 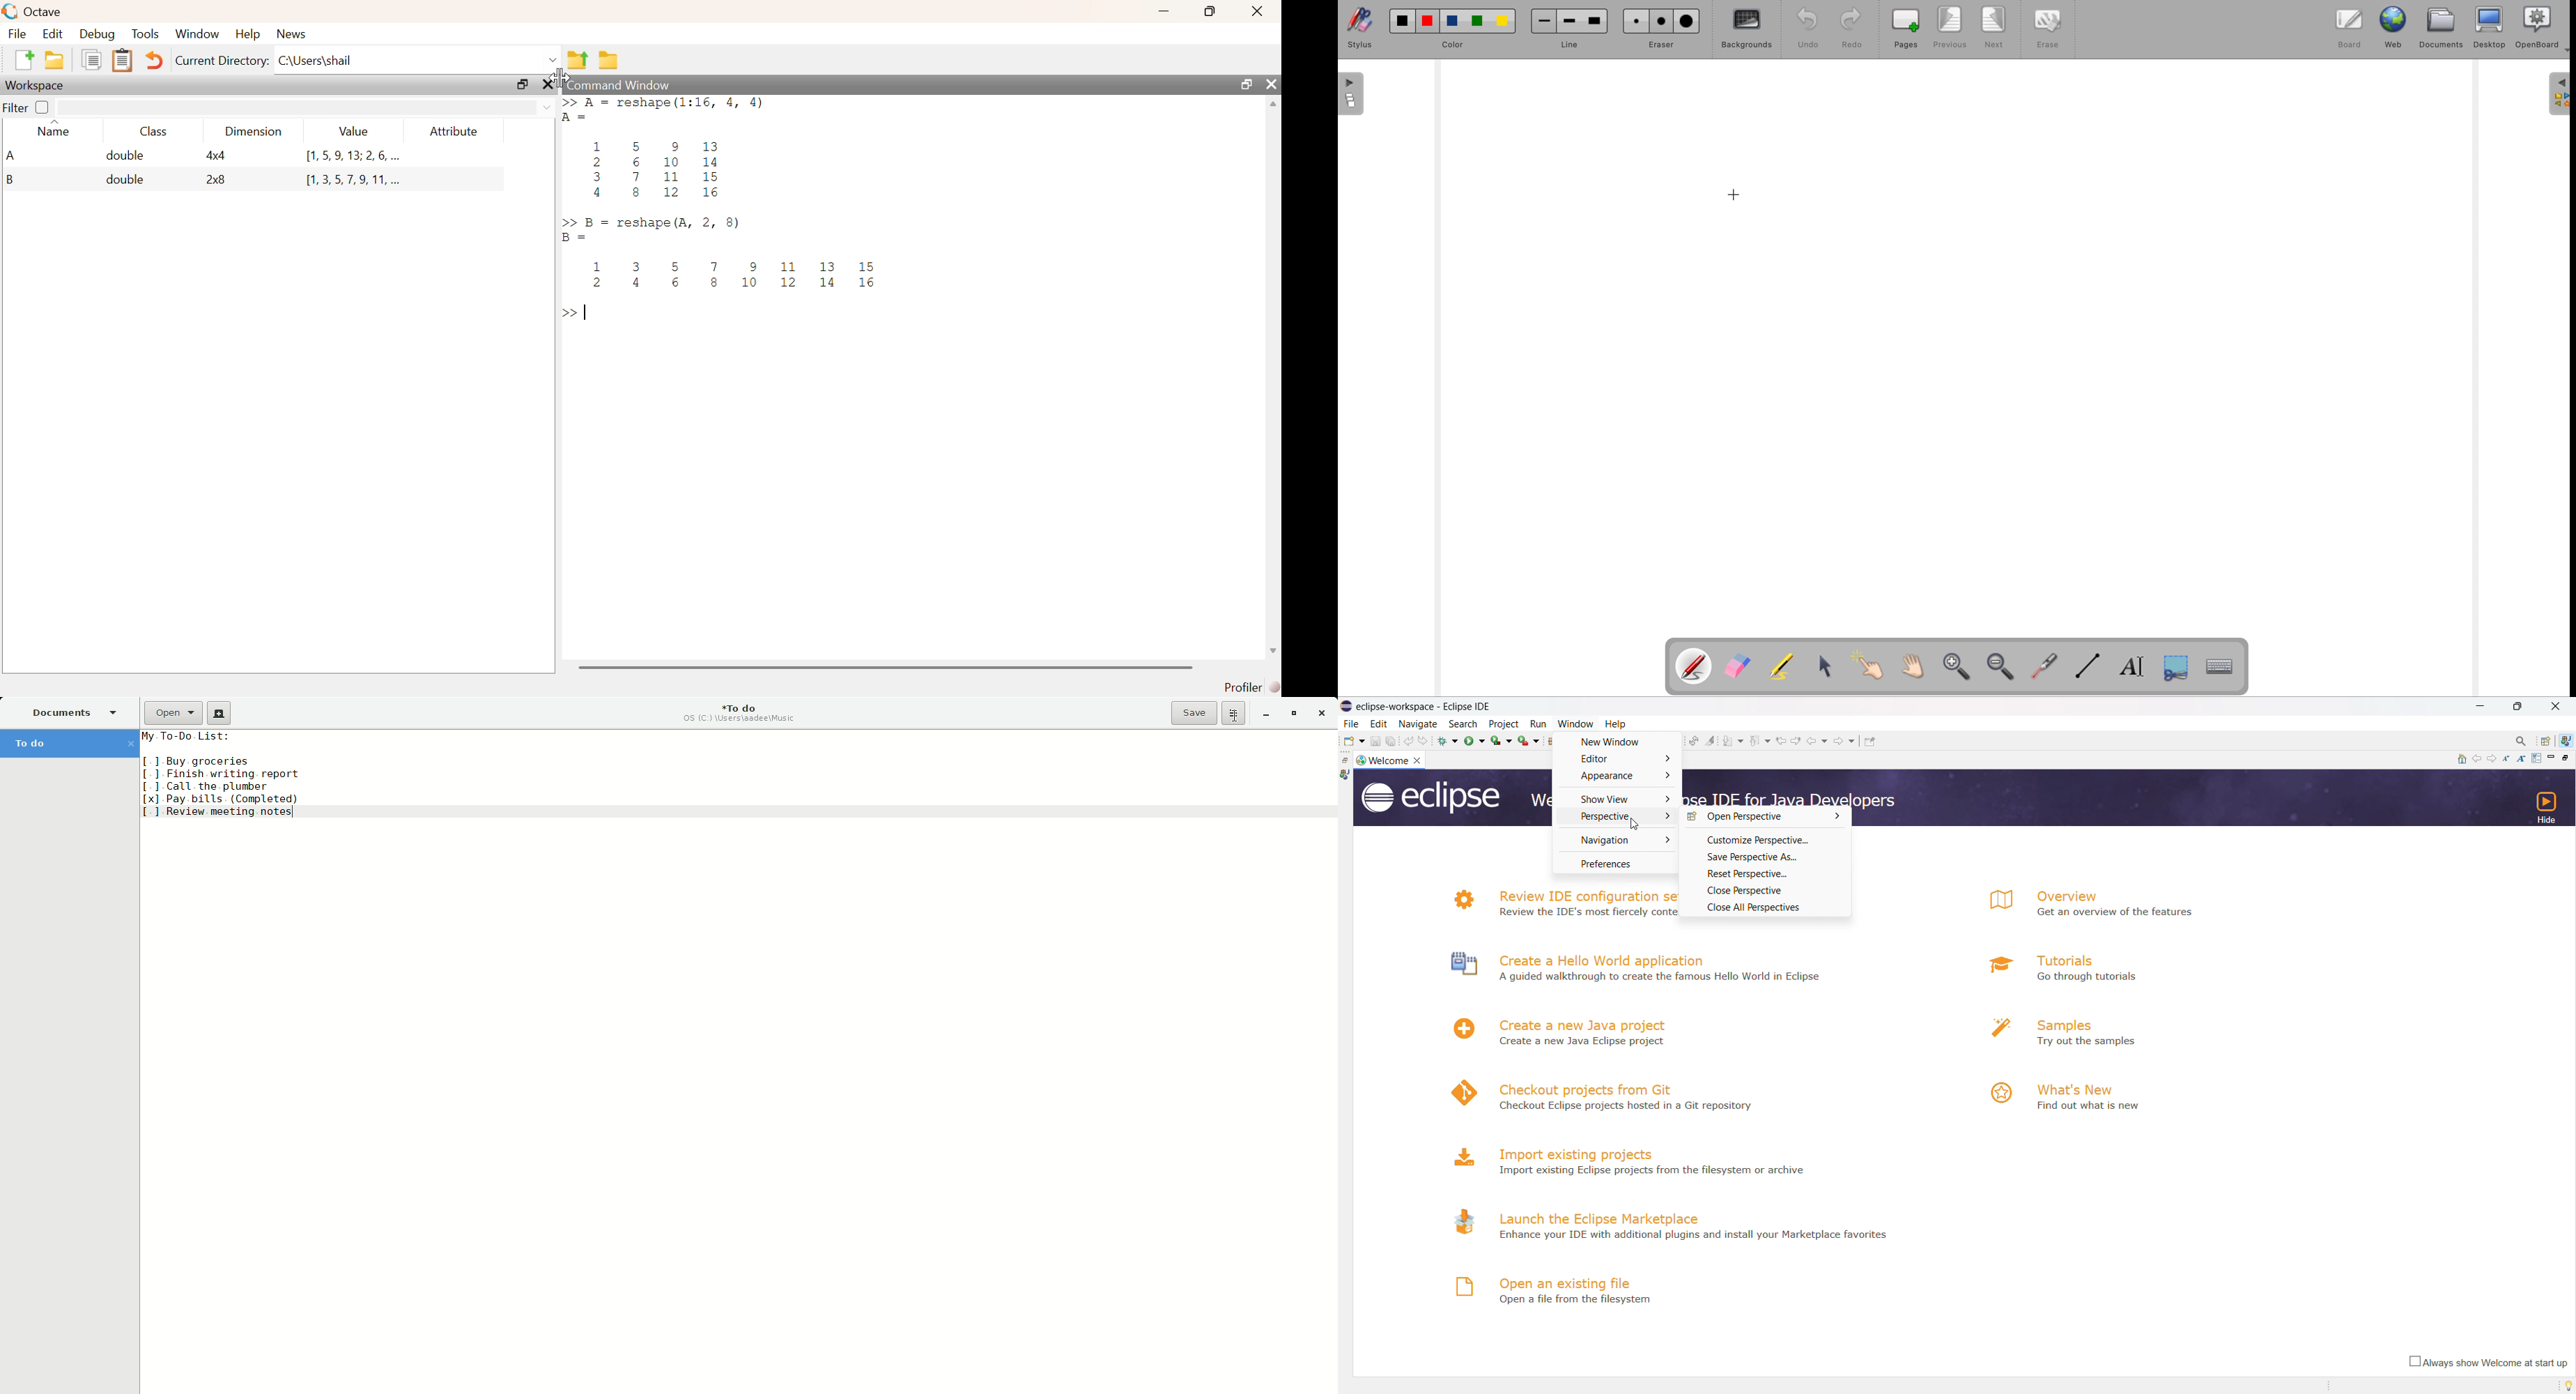 What do you see at coordinates (1573, 1301) in the screenshot?
I see `Open a file from filesystem` at bounding box center [1573, 1301].